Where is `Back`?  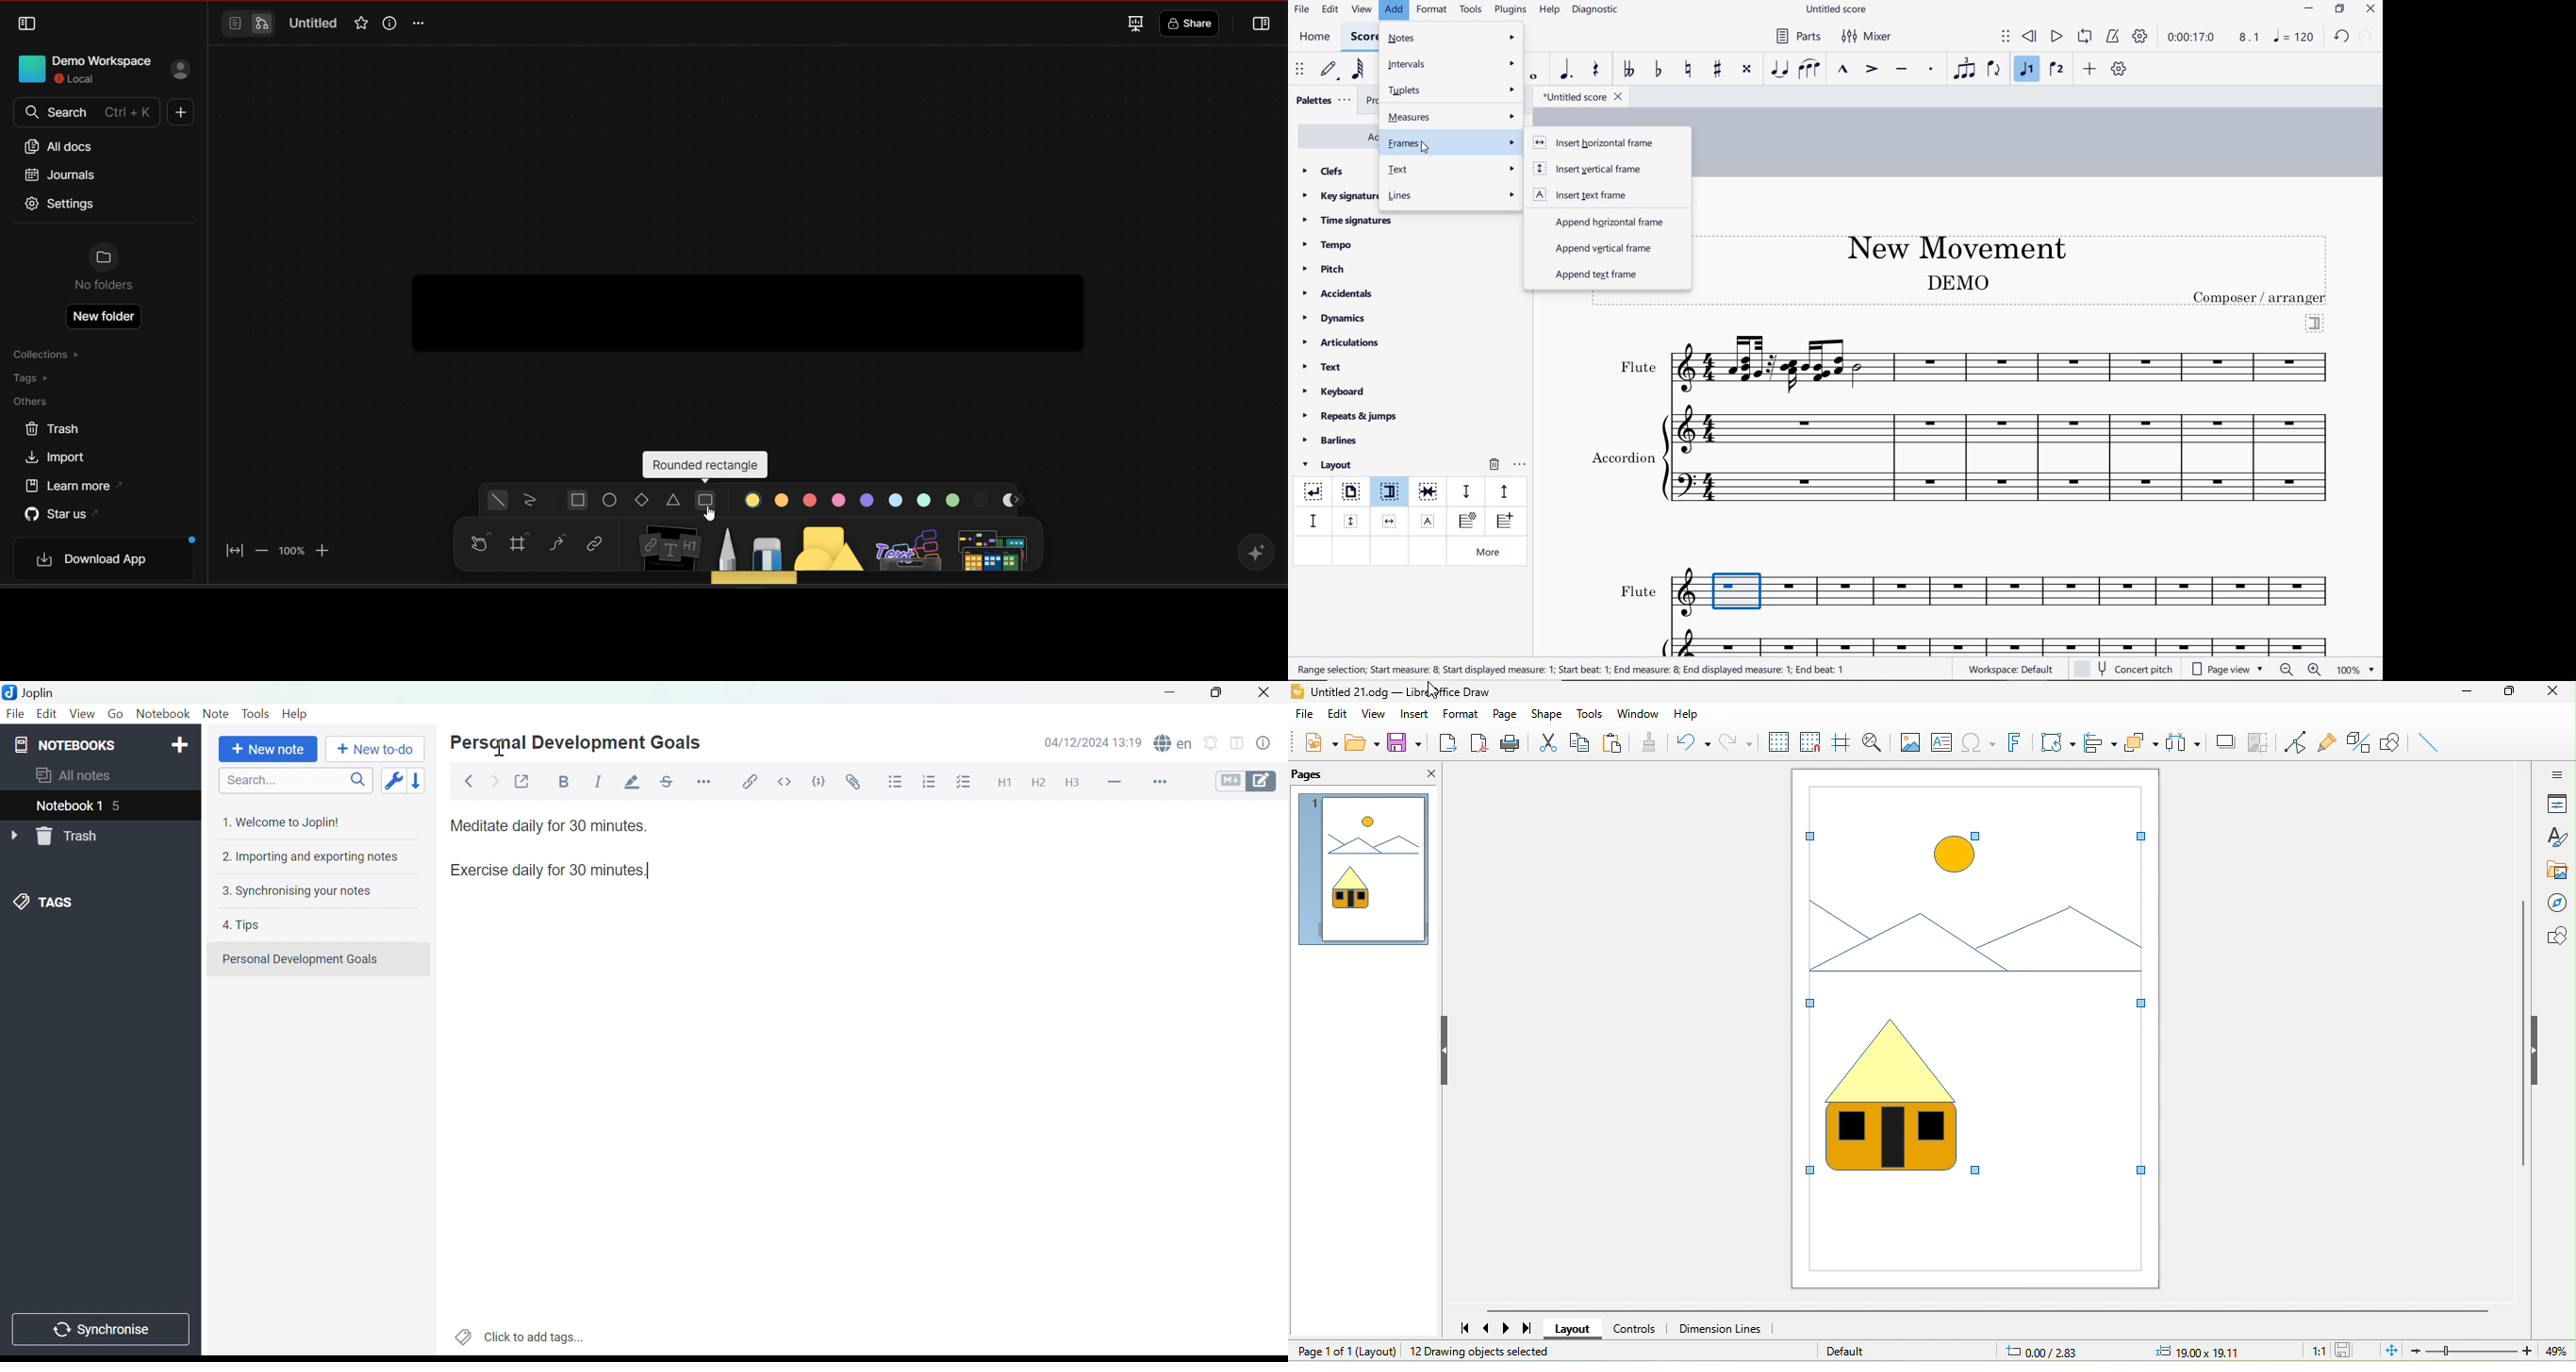
Back is located at coordinates (469, 781).